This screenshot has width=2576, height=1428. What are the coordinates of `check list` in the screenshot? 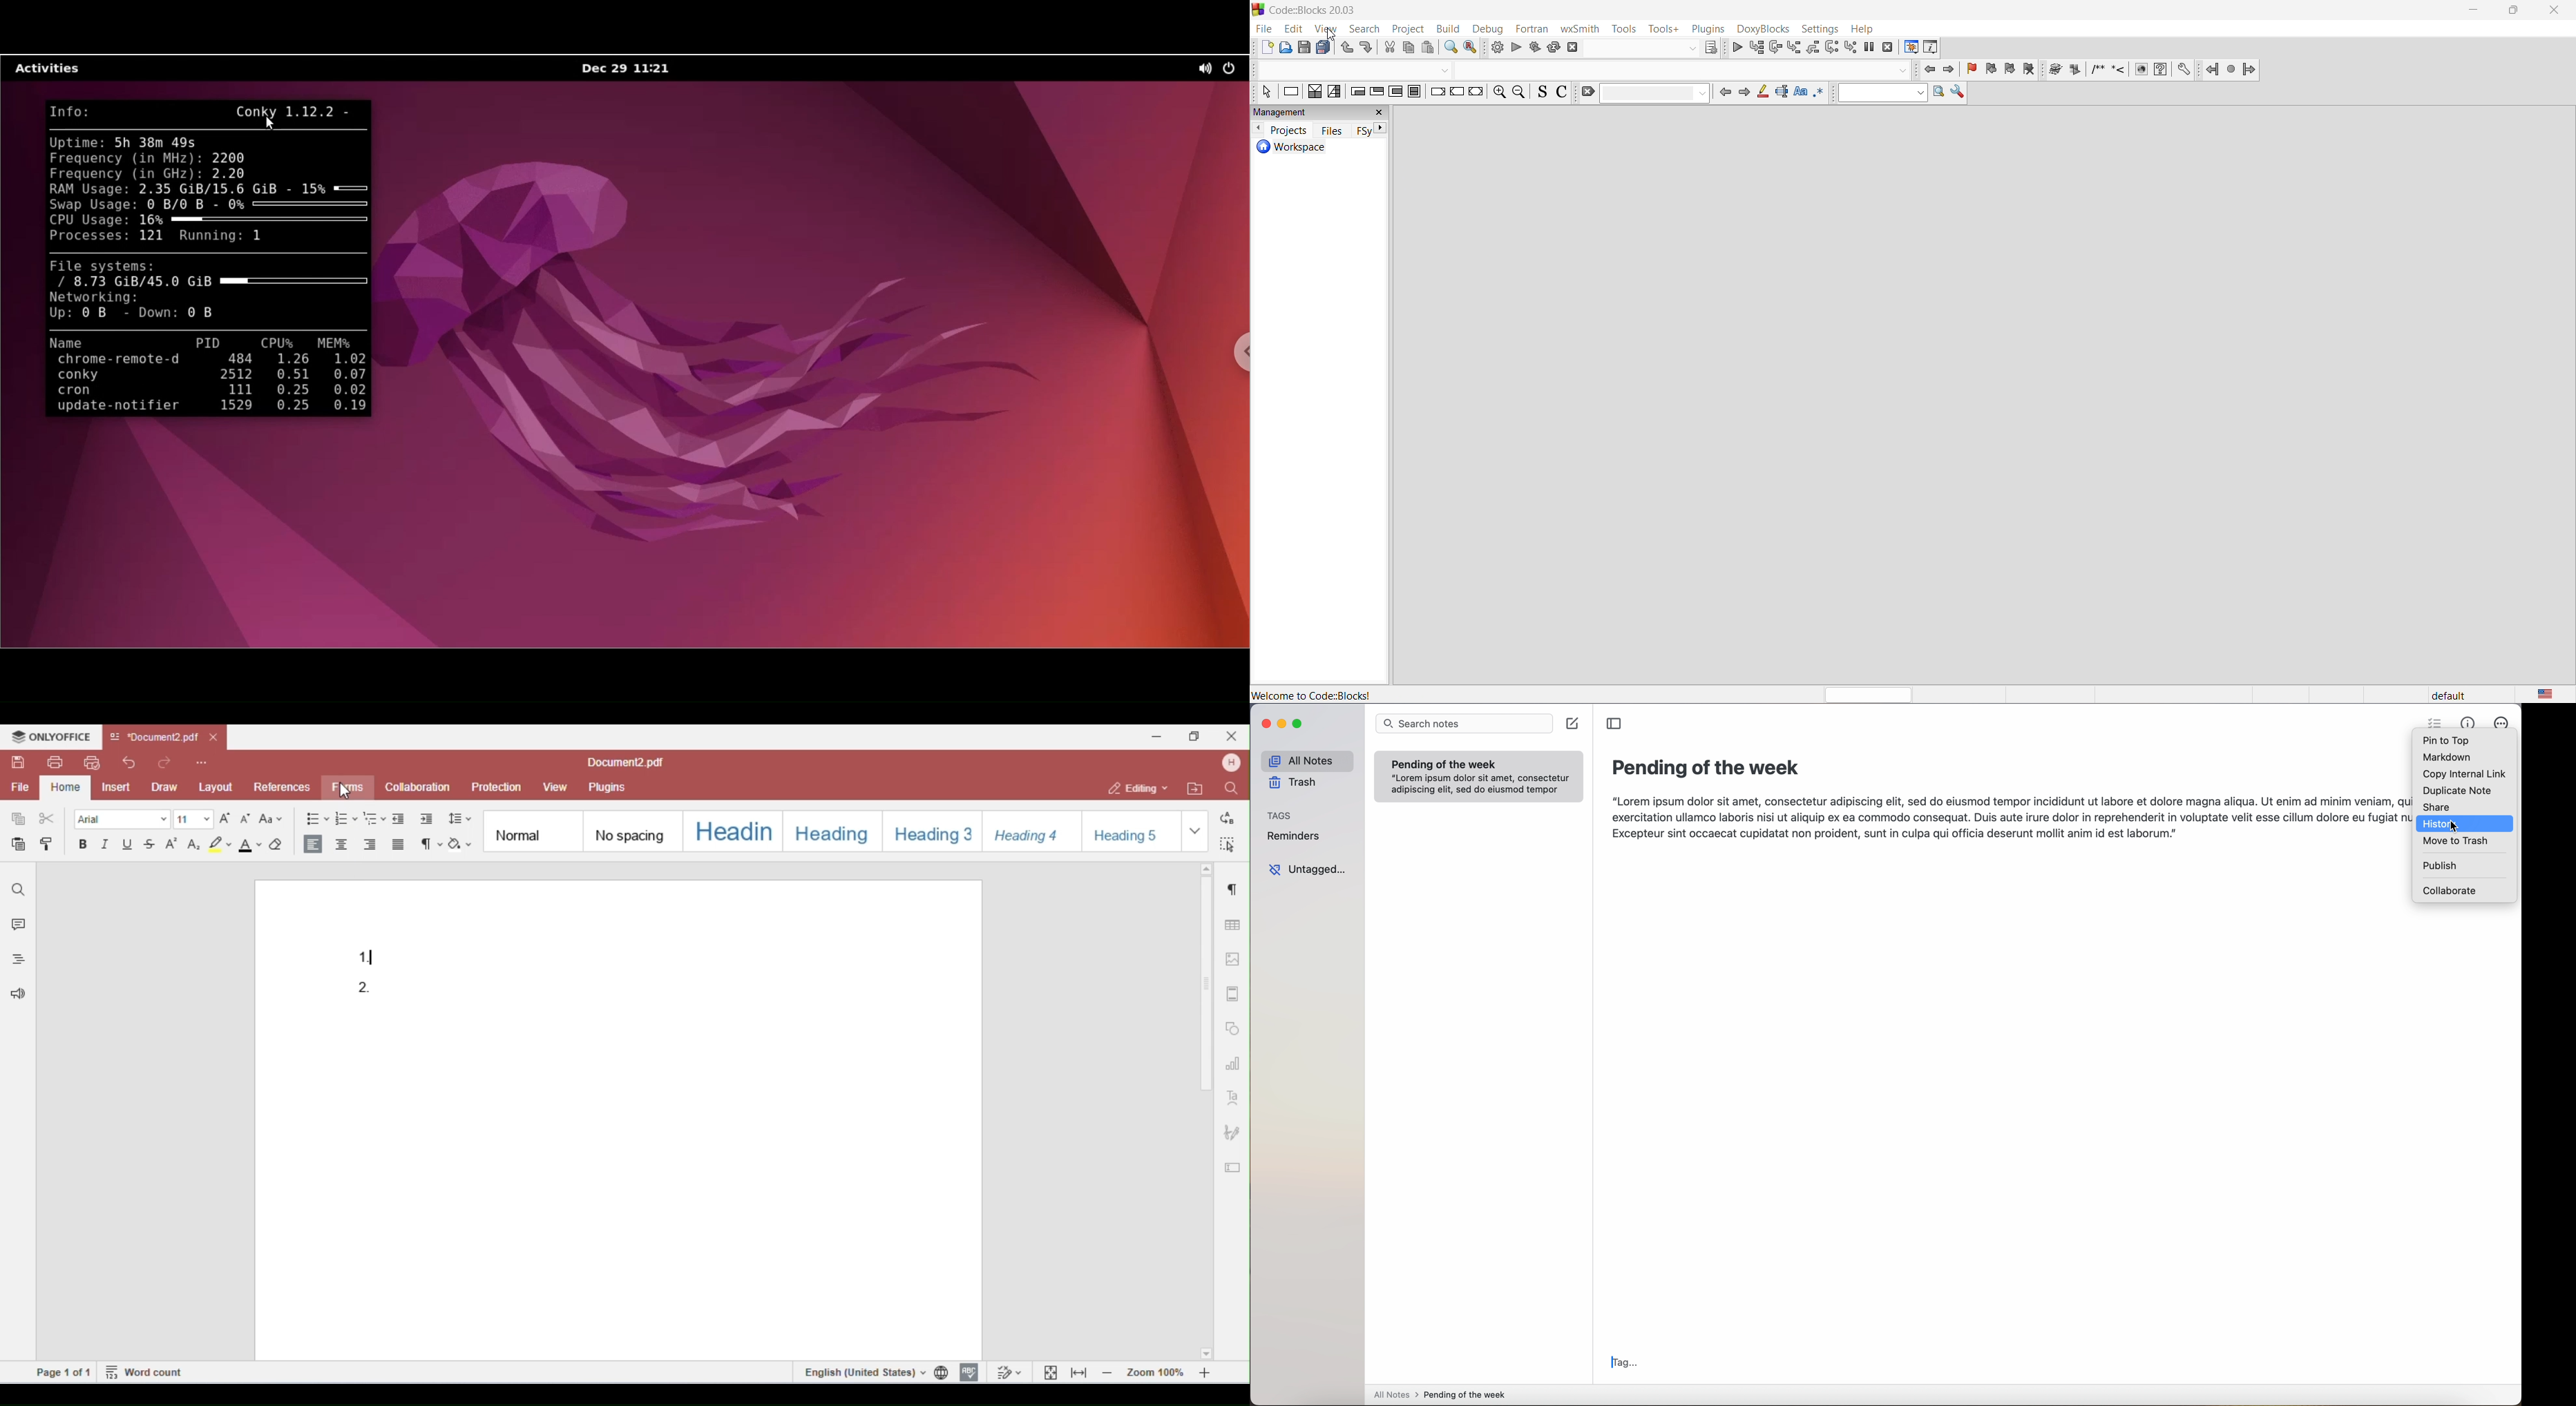 It's located at (2434, 722).